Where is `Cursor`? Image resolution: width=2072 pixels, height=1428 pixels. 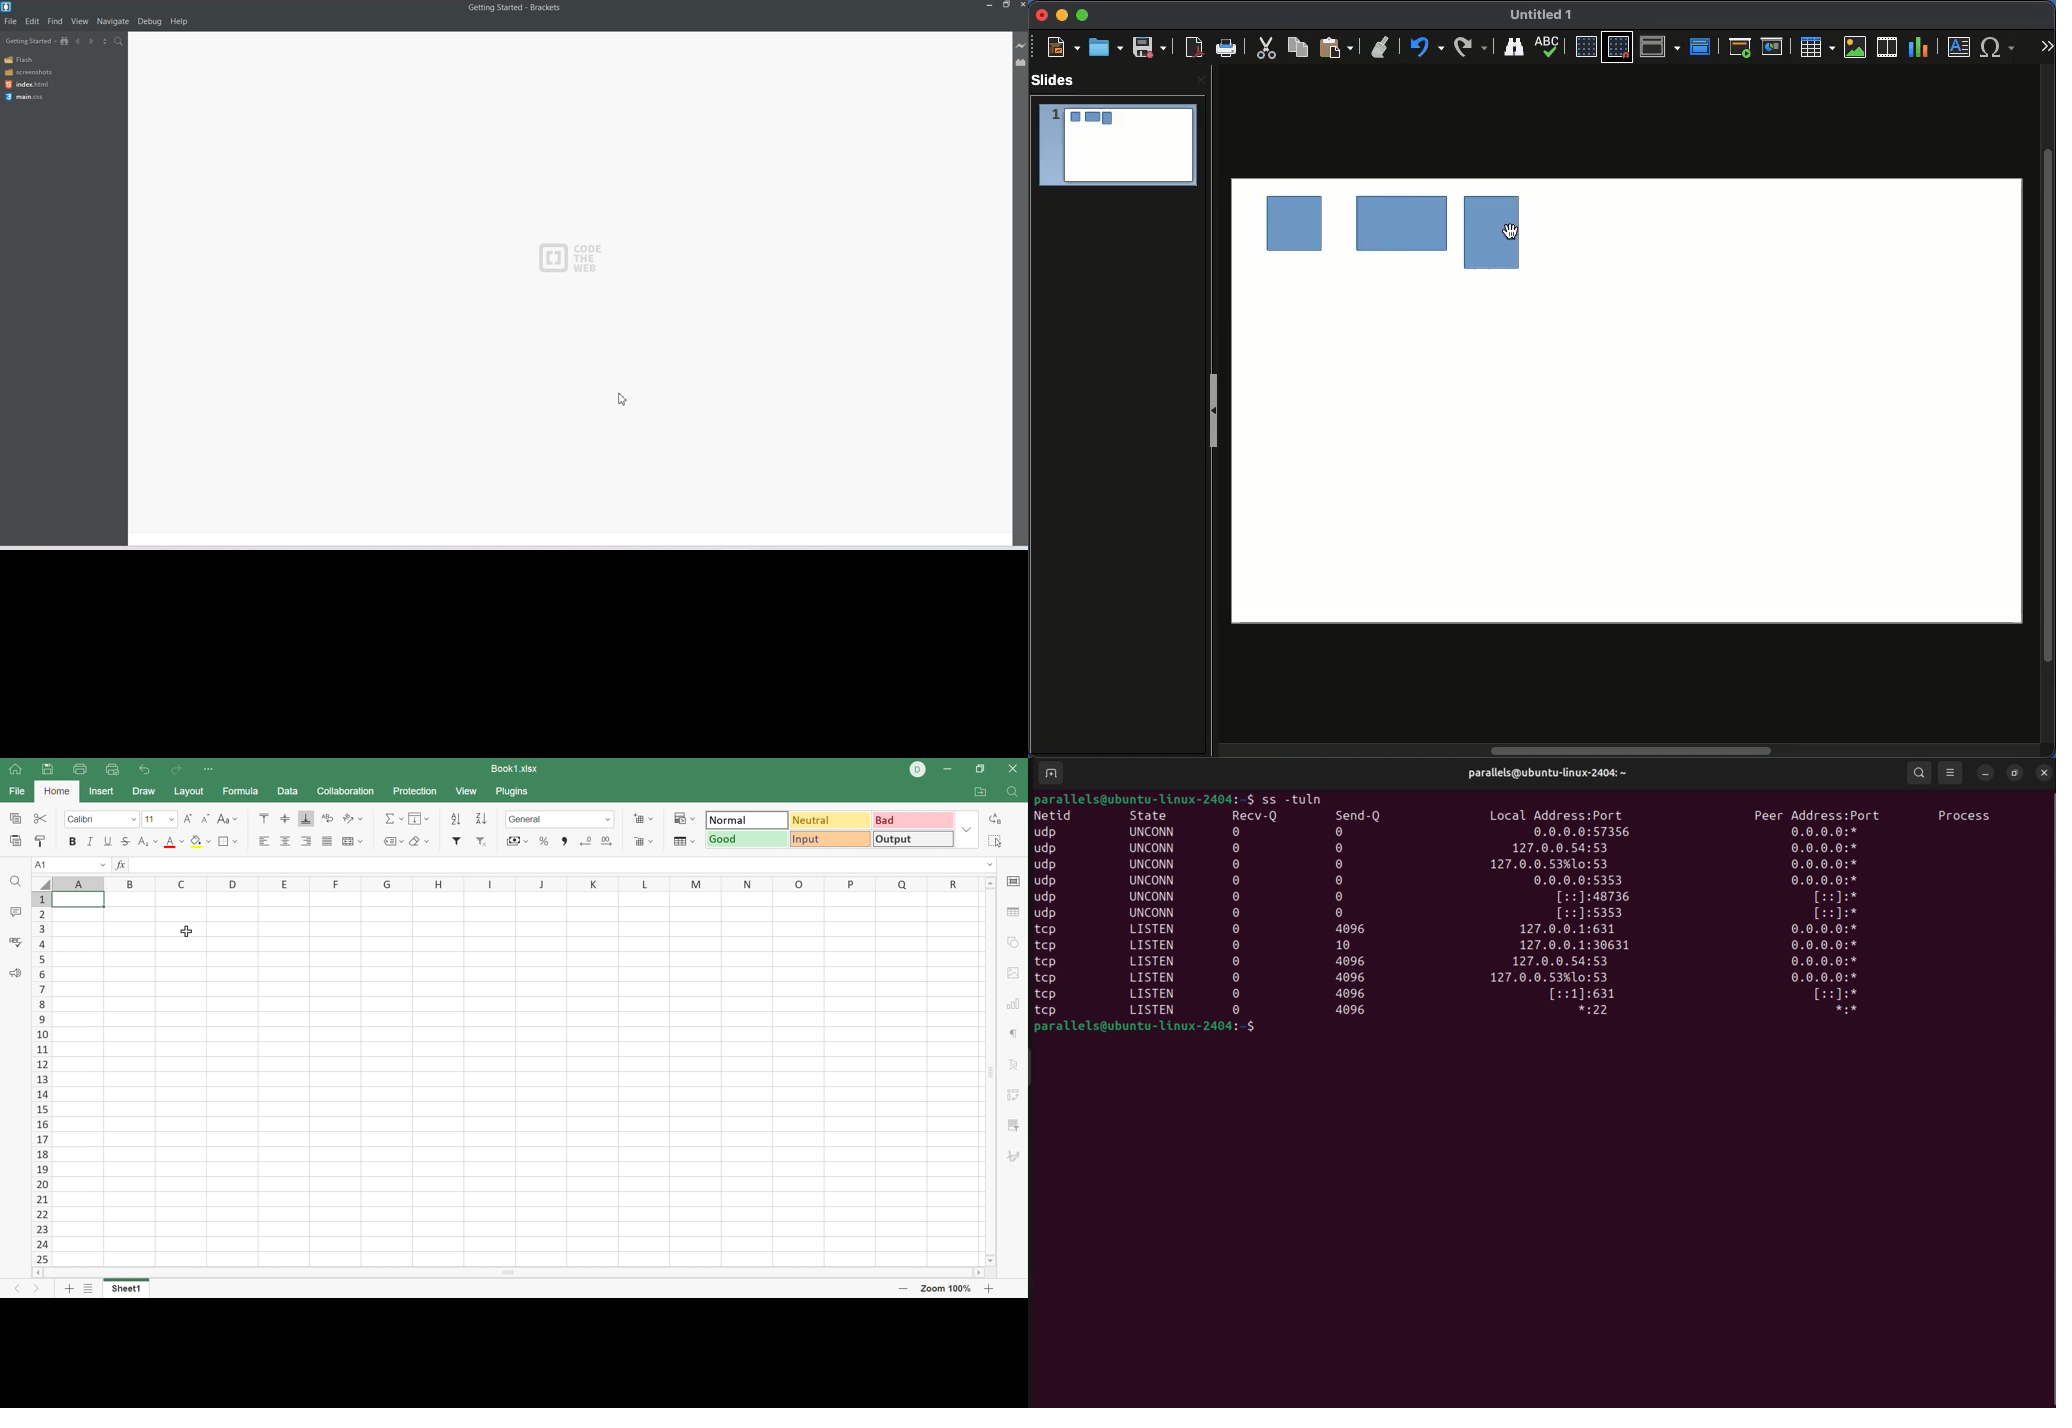 Cursor is located at coordinates (624, 398).